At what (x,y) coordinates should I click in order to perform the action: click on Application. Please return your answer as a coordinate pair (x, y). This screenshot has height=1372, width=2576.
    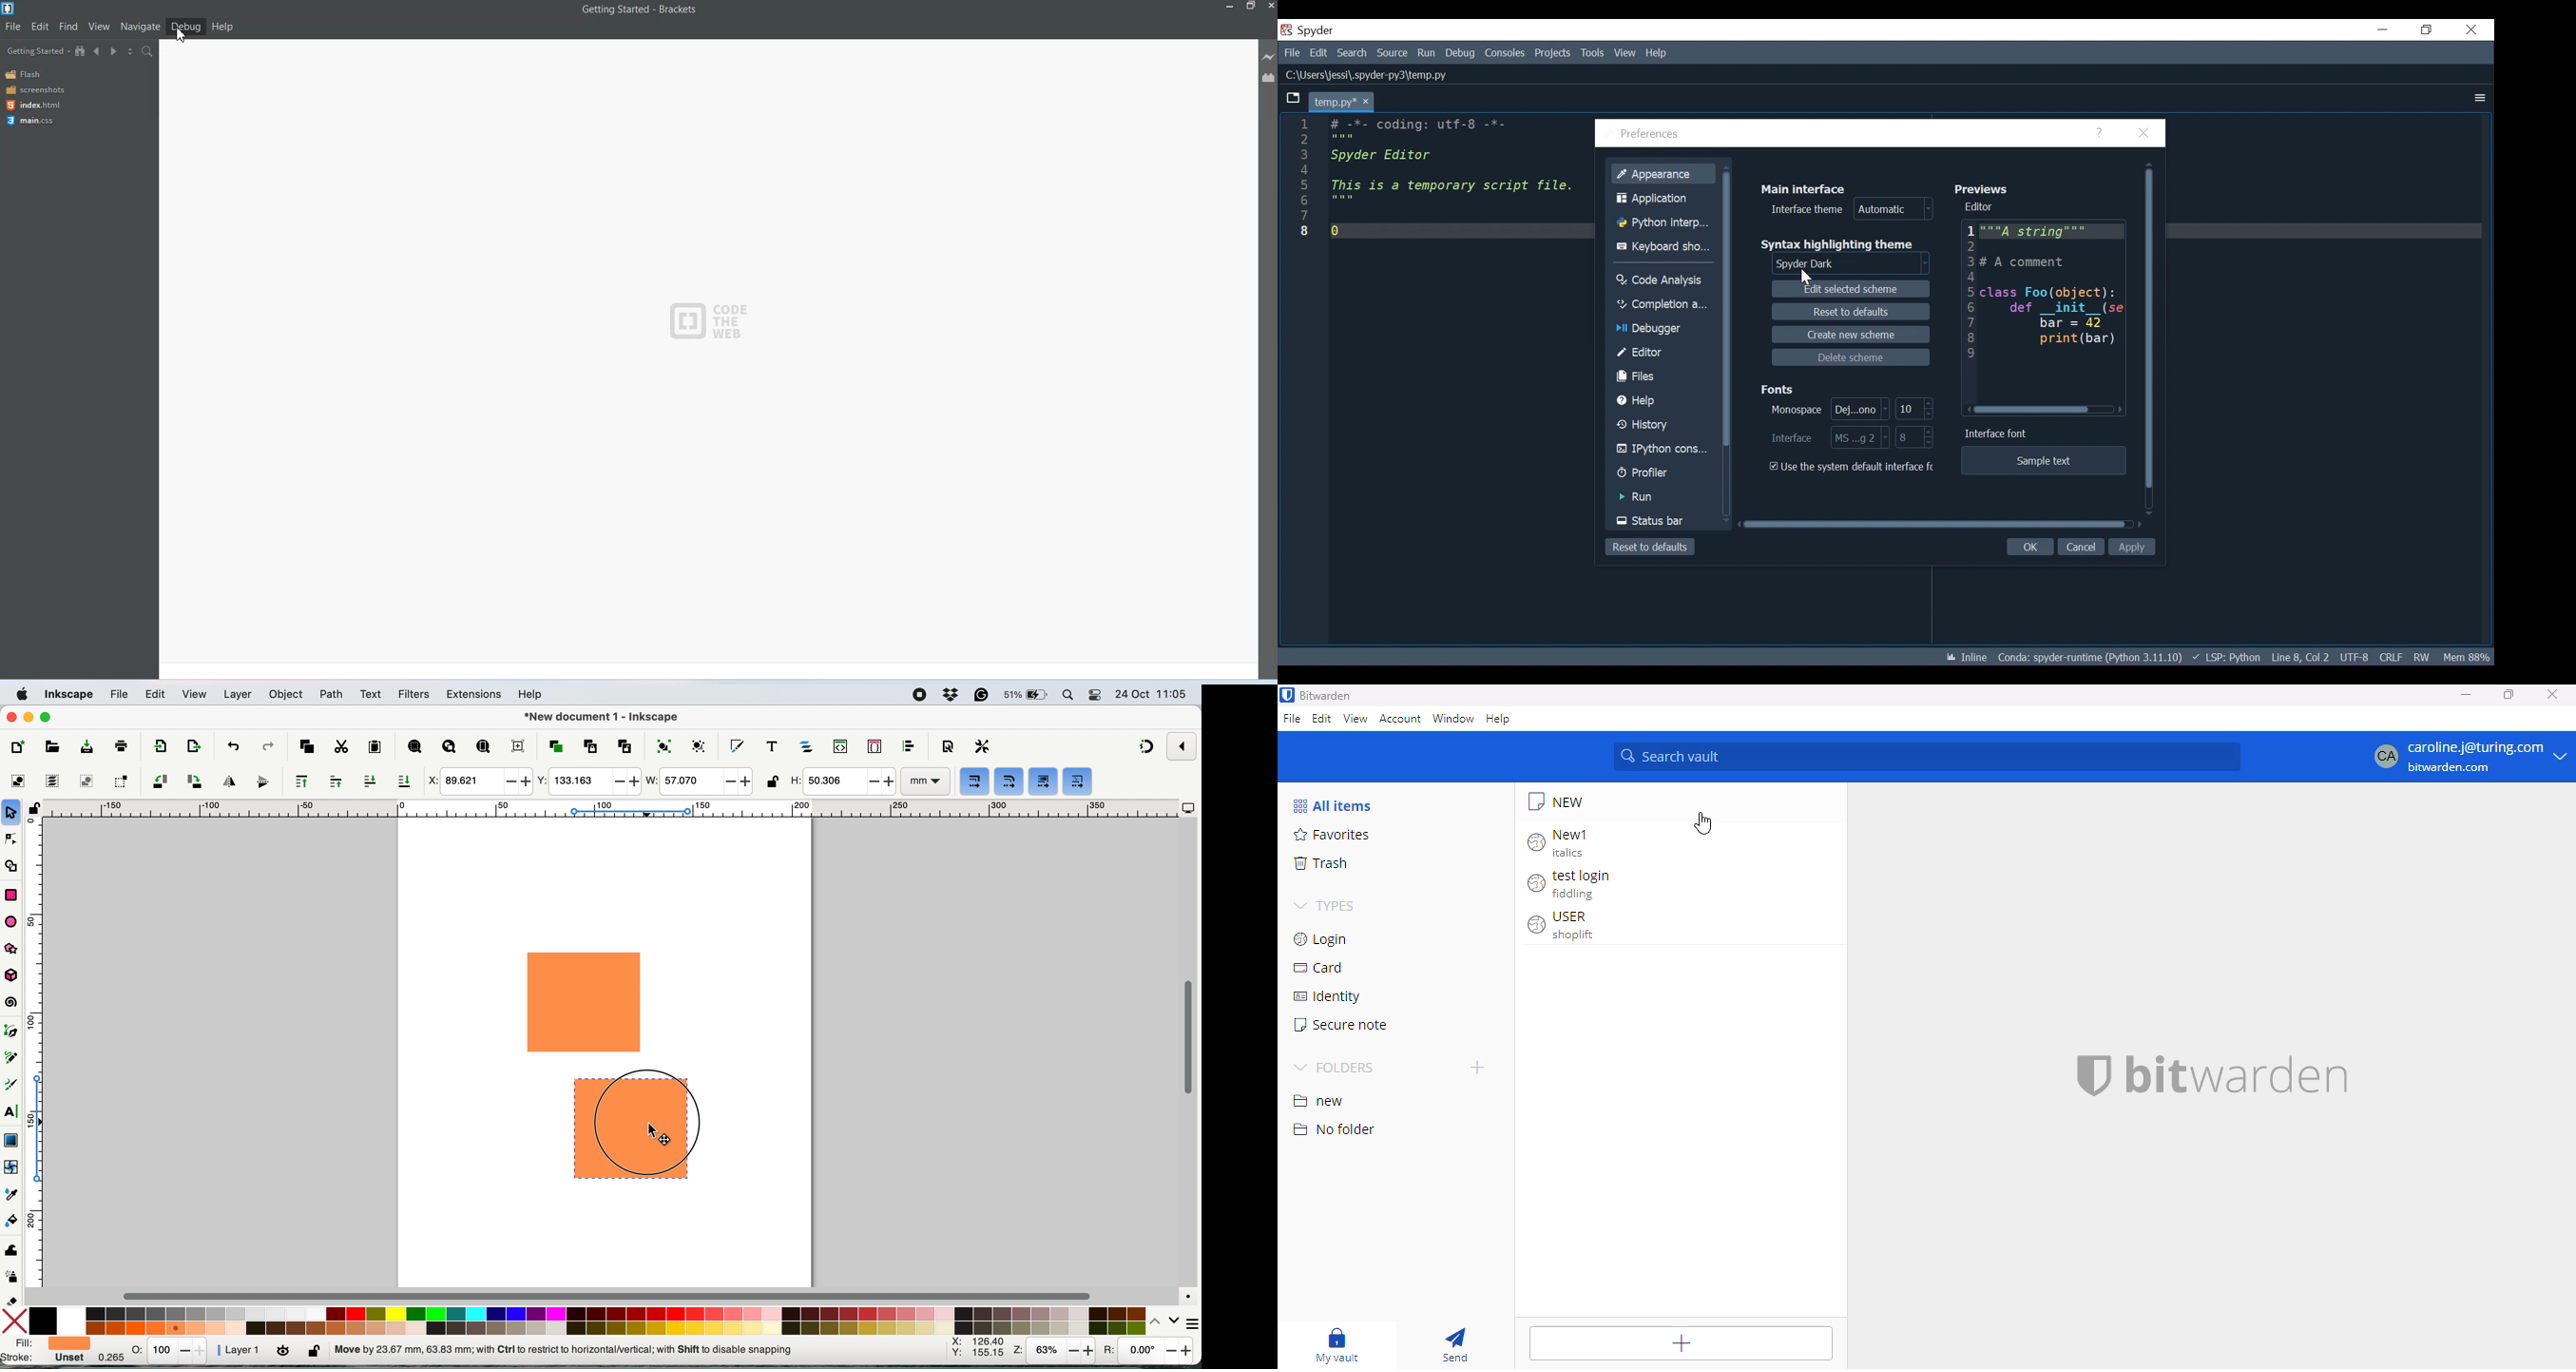
    Looking at the image, I should click on (1663, 200).